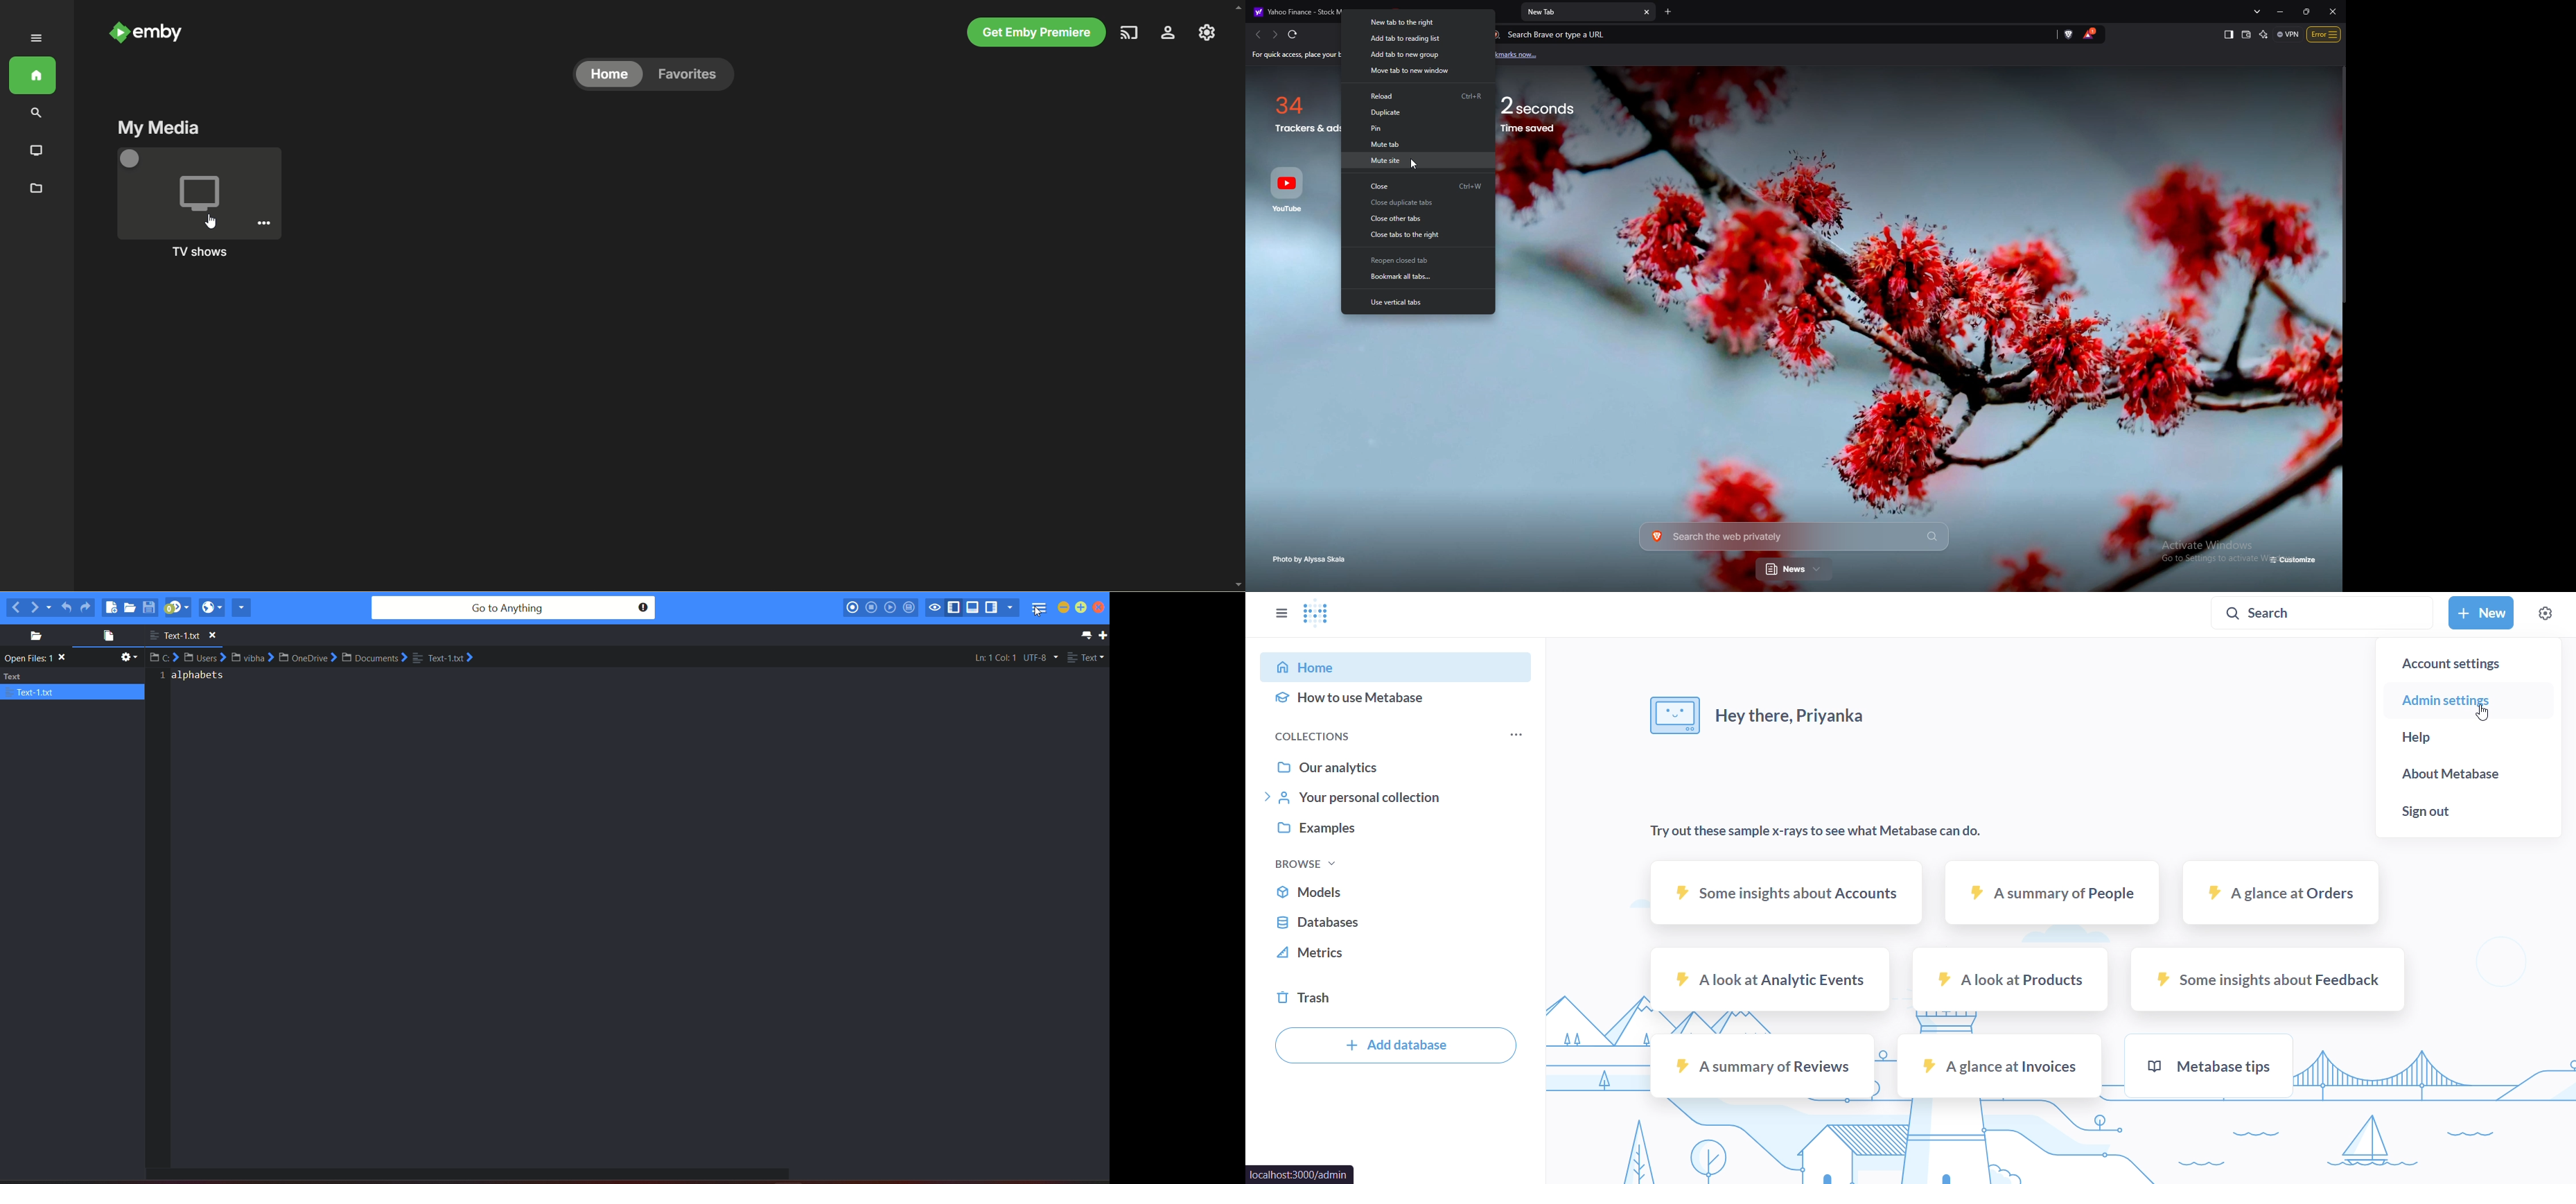  What do you see at coordinates (609, 75) in the screenshot?
I see `home` at bounding box center [609, 75].